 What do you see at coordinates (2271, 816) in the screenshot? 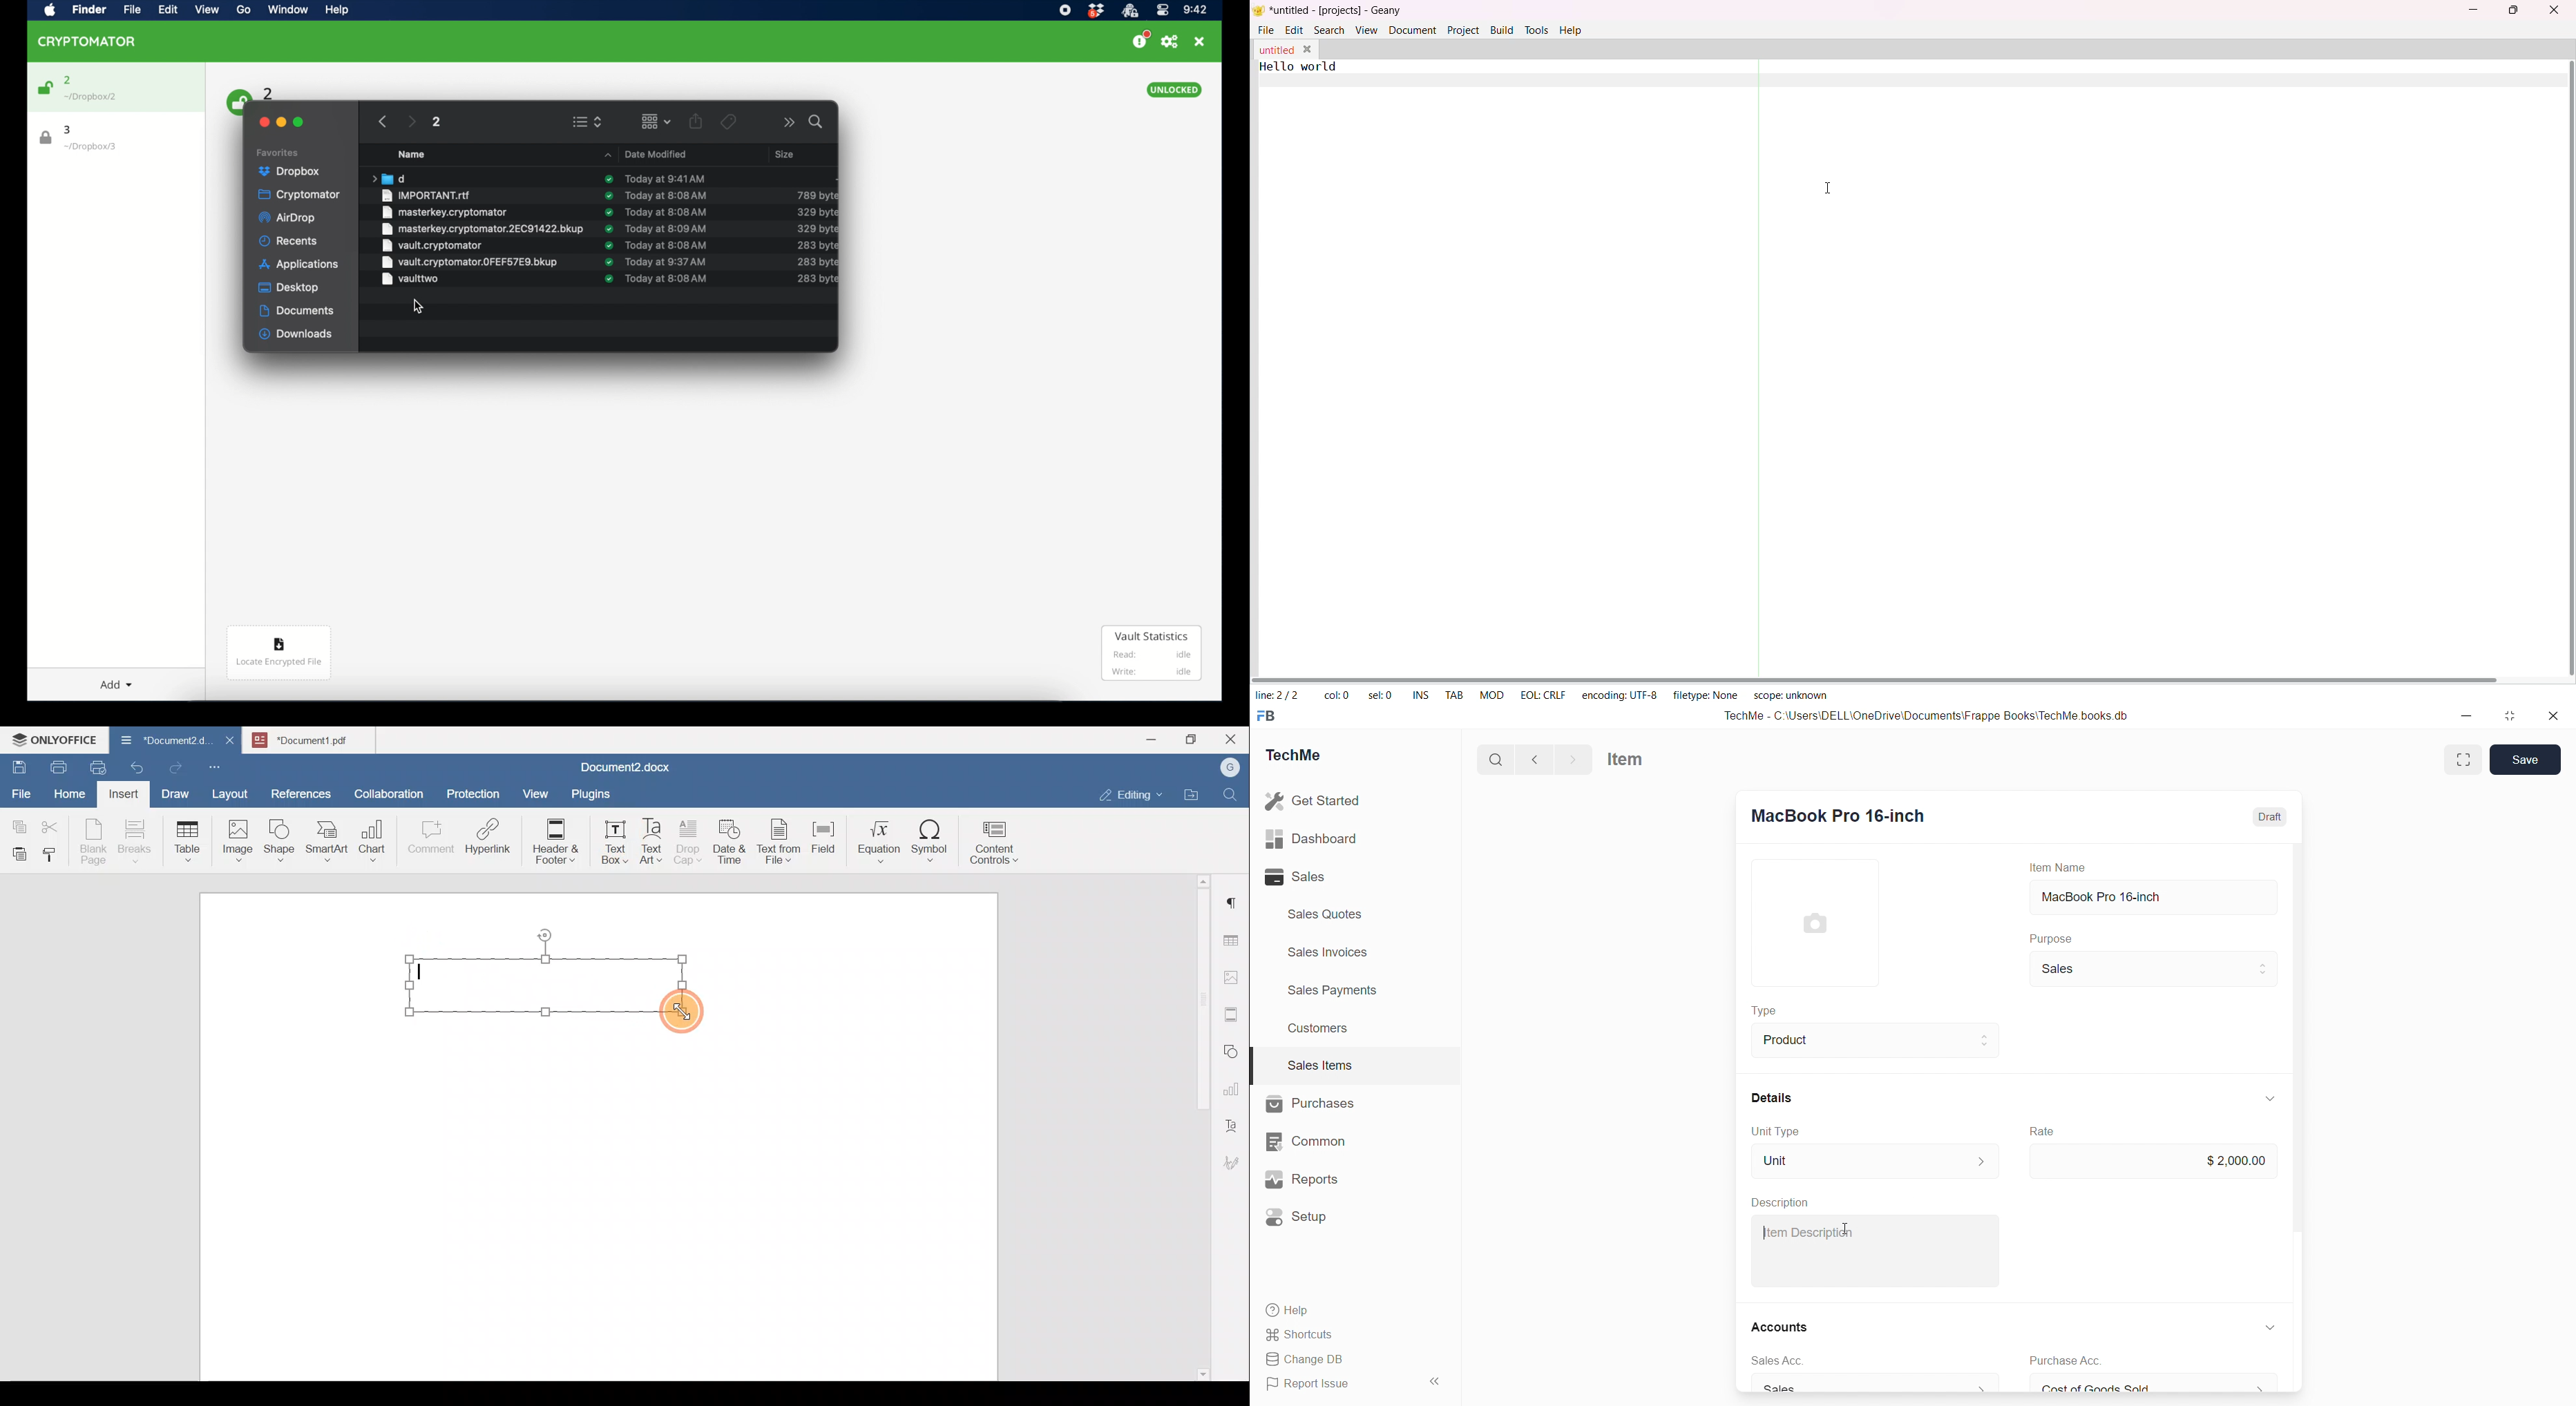
I see `Draft` at bounding box center [2271, 816].